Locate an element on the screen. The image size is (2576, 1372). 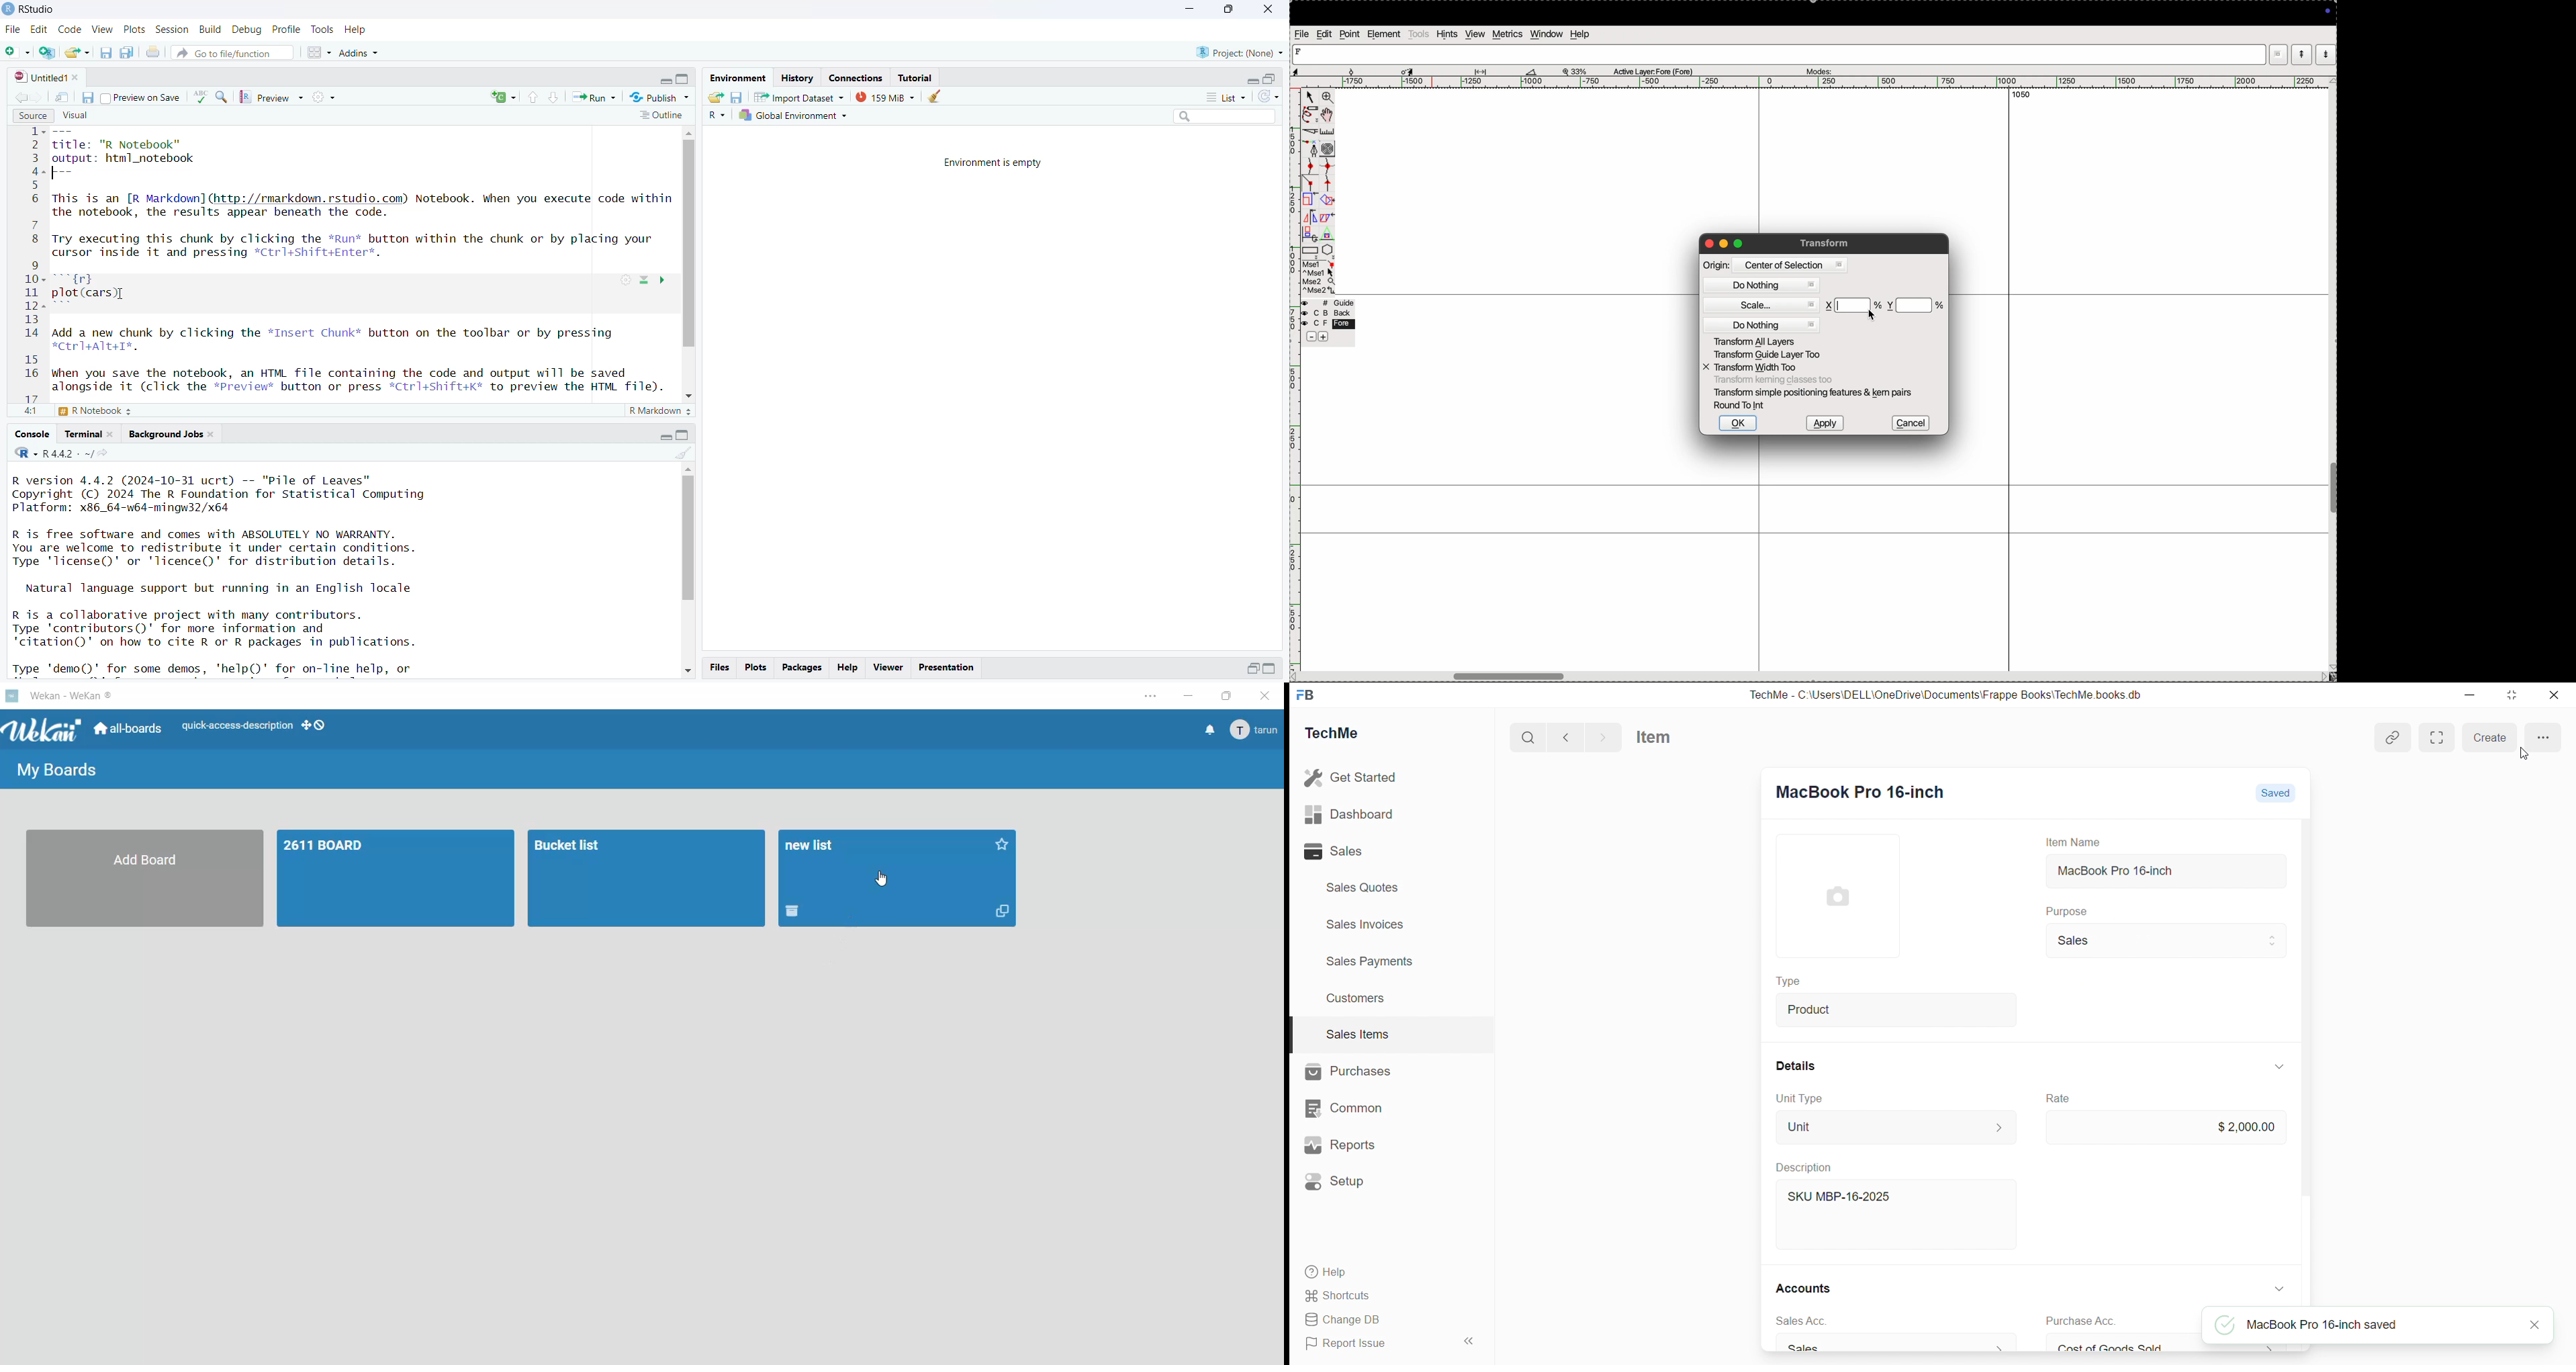
cursor is located at coordinates (122, 294).